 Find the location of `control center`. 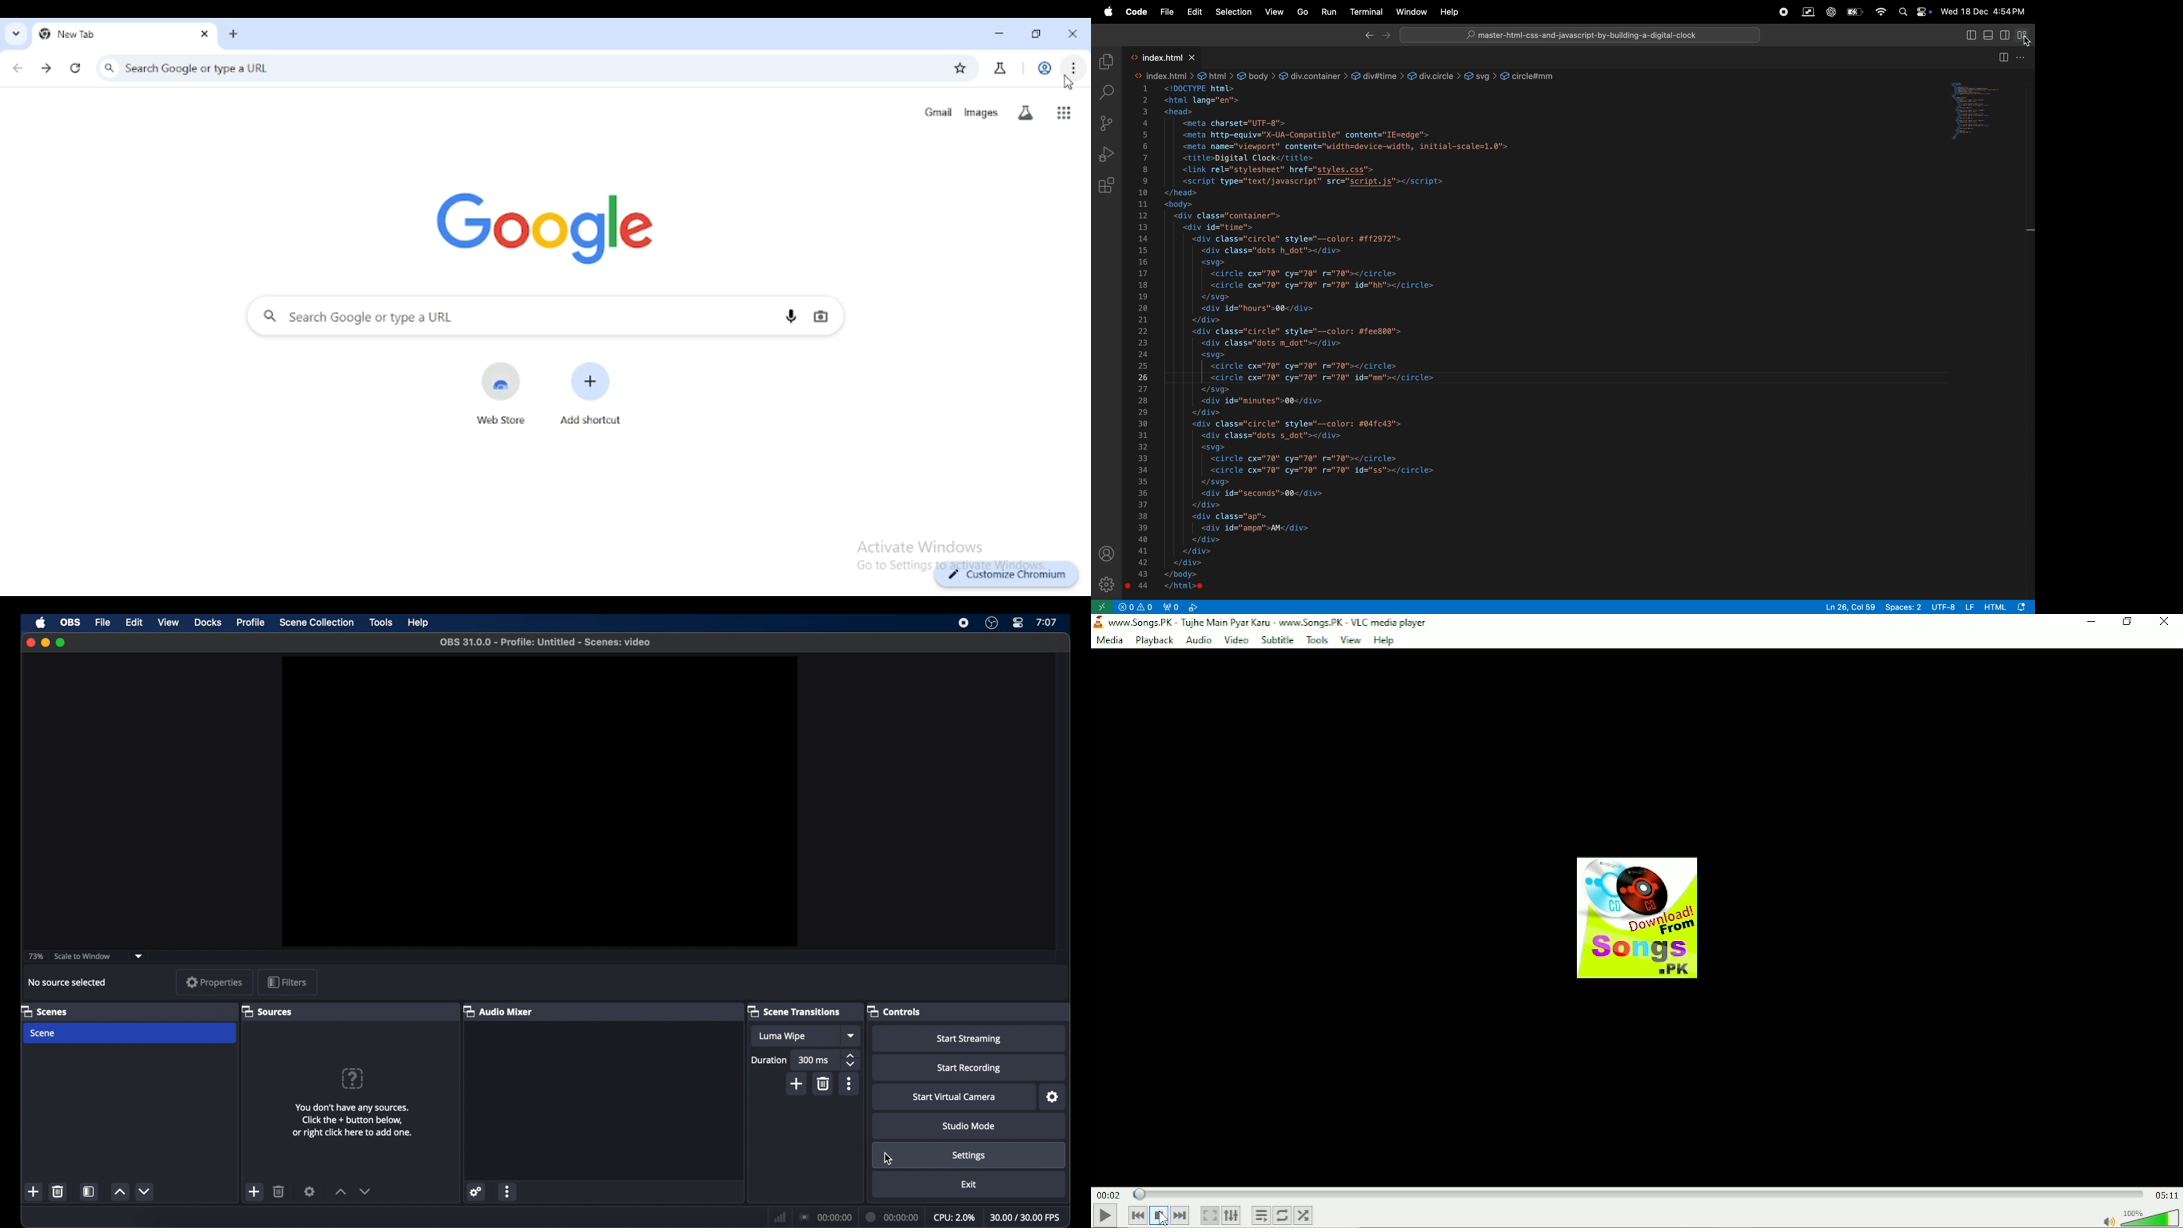

control center is located at coordinates (1018, 623).